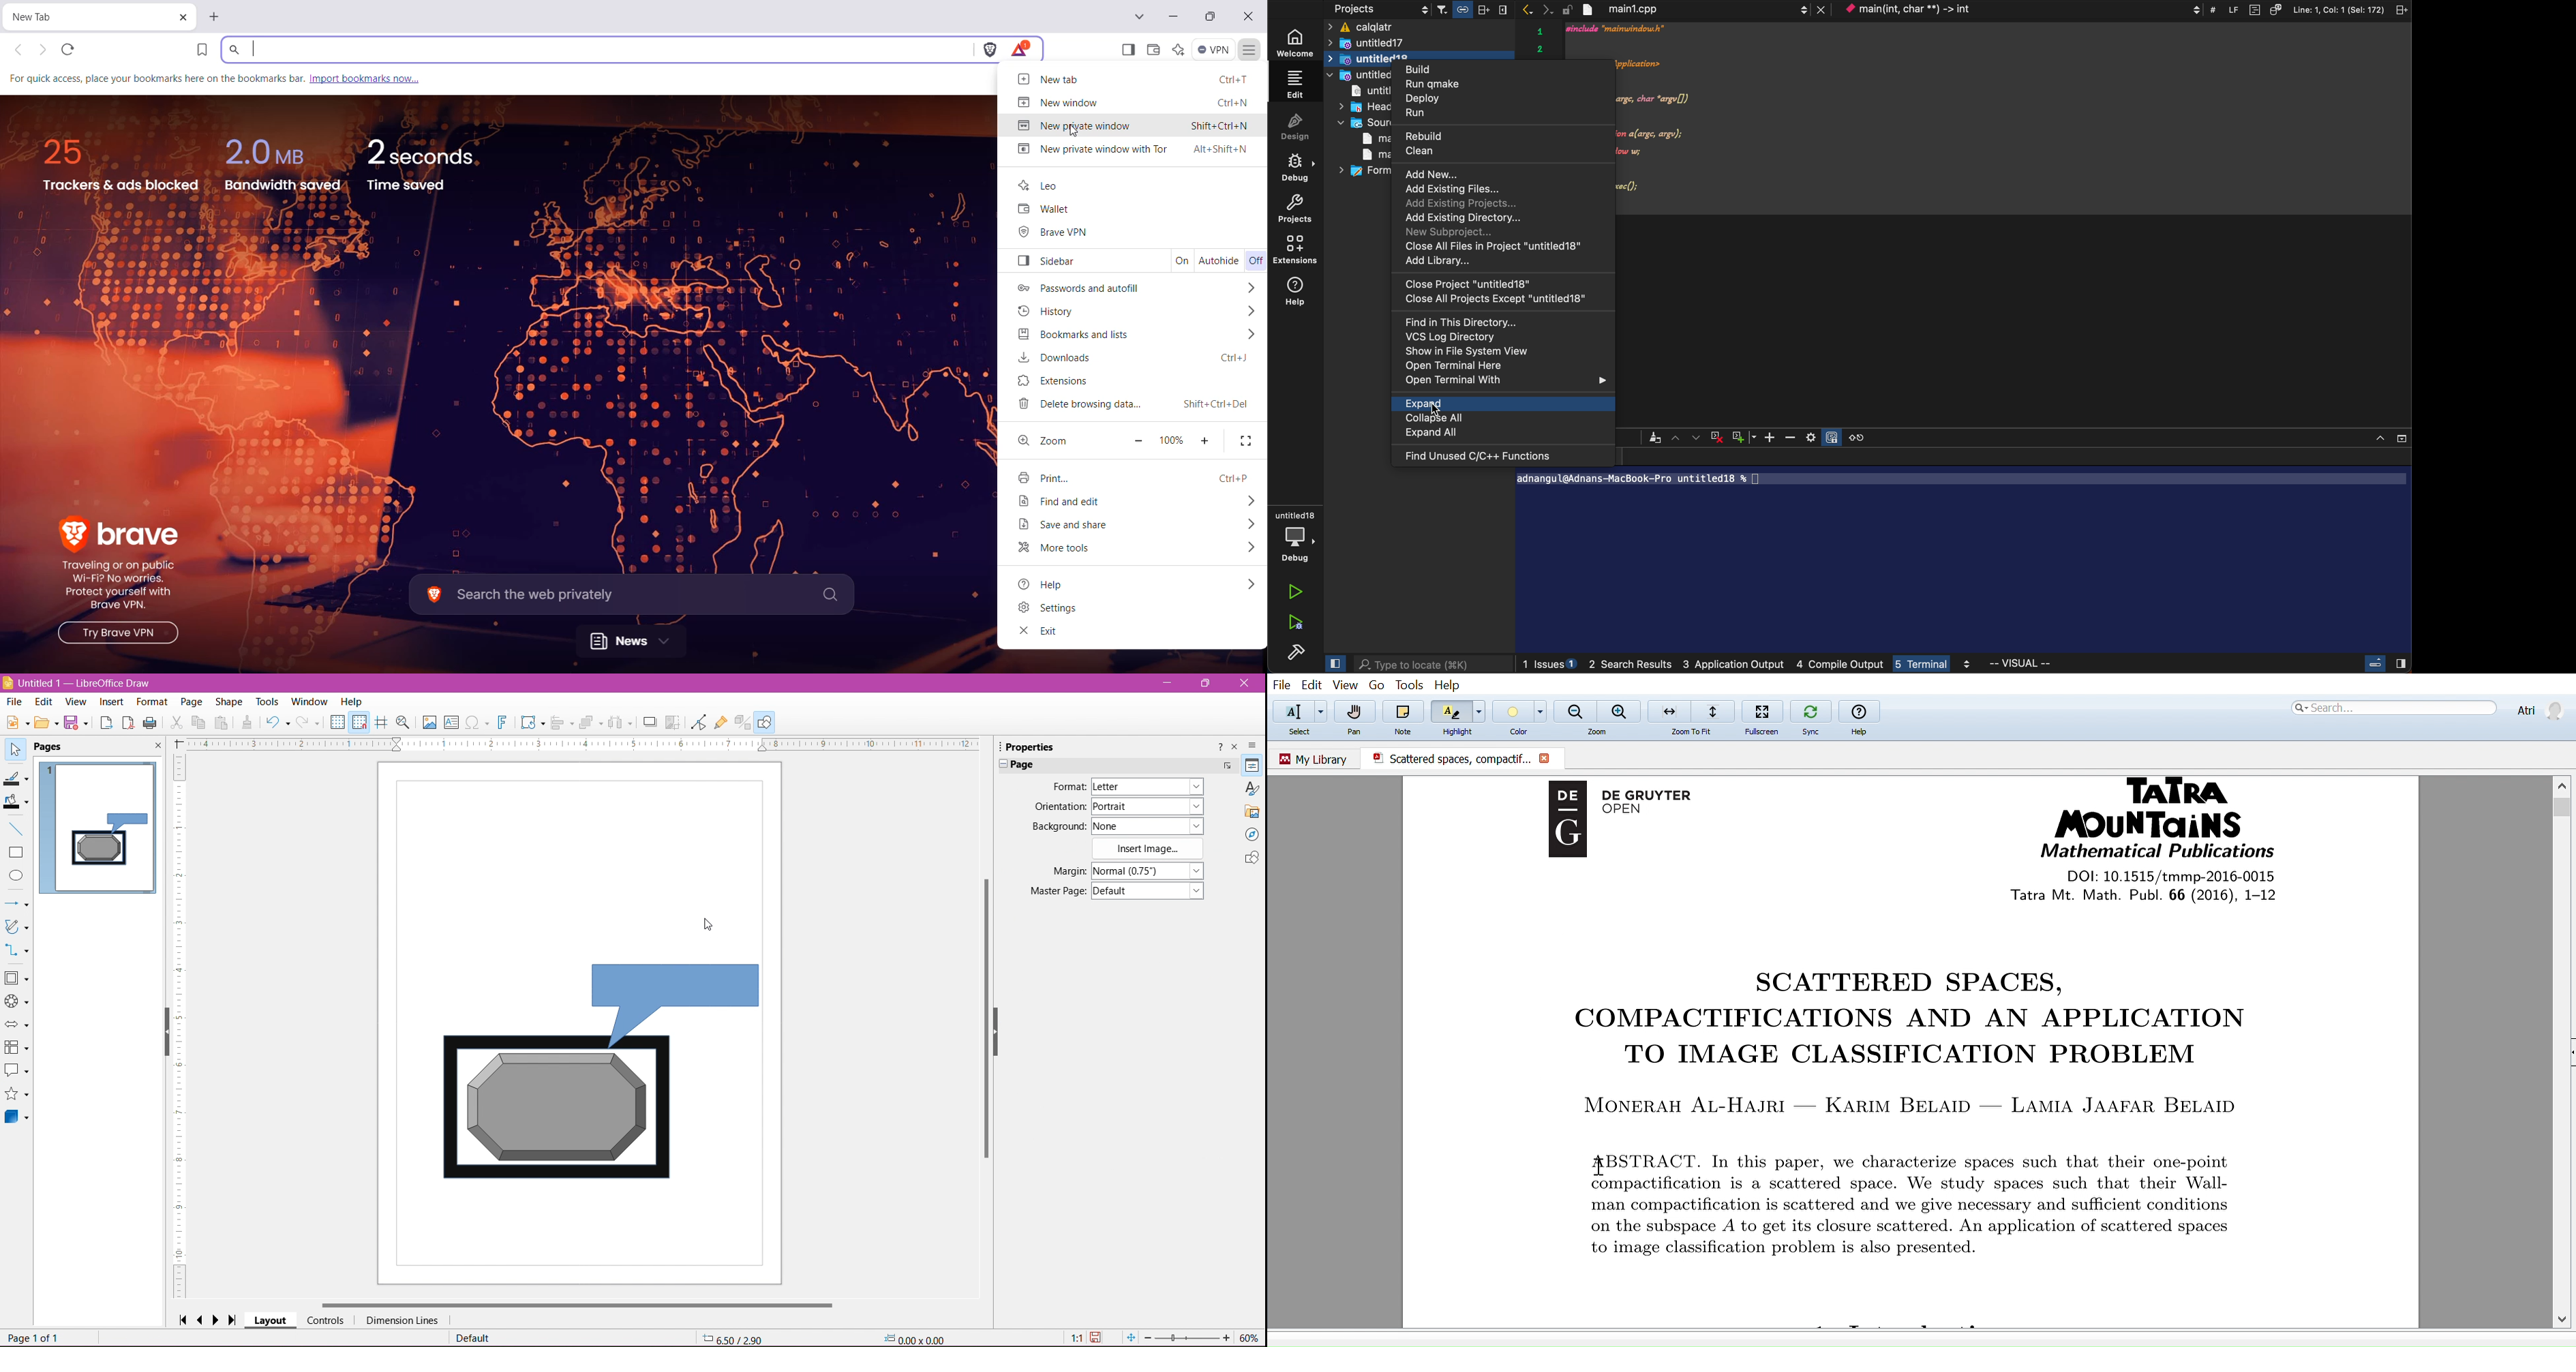 Image resolution: width=2576 pixels, height=1372 pixels. Describe the element at coordinates (577, 1304) in the screenshot. I see `Horizontal Scroll Bar` at that location.